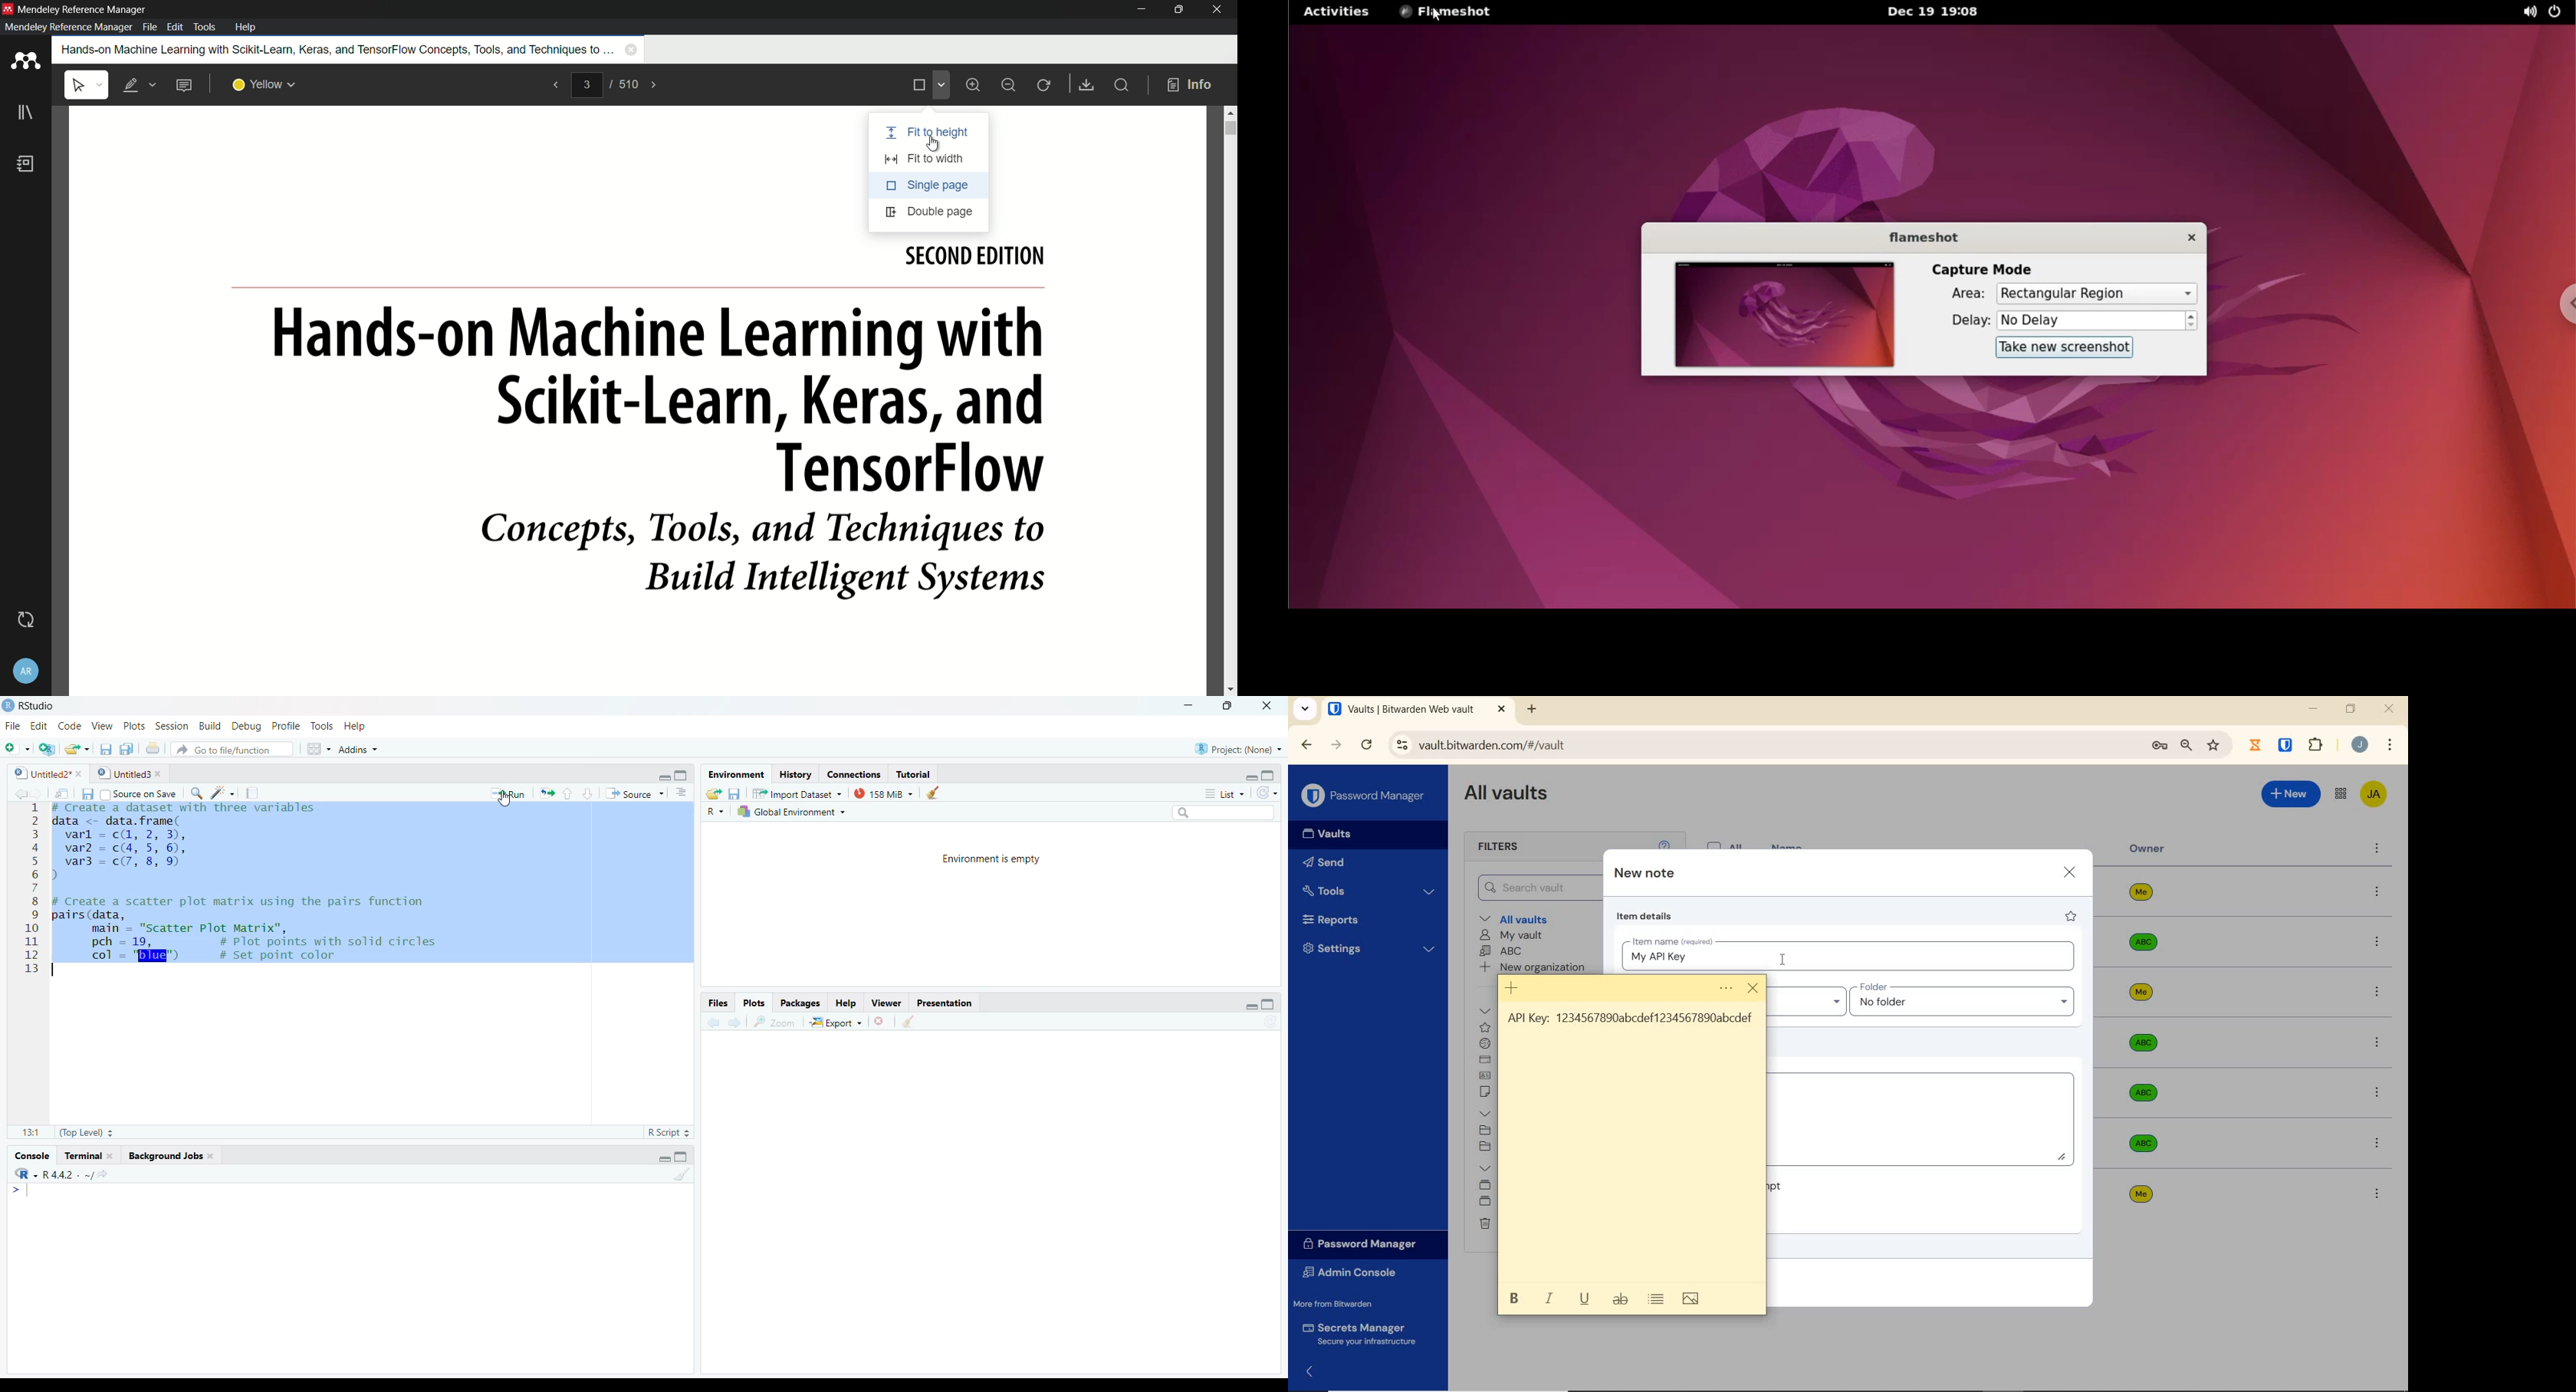 This screenshot has height=1400, width=2576. What do you see at coordinates (68, 27) in the screenshot?
I see `mendeley reference manager` at bounding box center [68, 27].